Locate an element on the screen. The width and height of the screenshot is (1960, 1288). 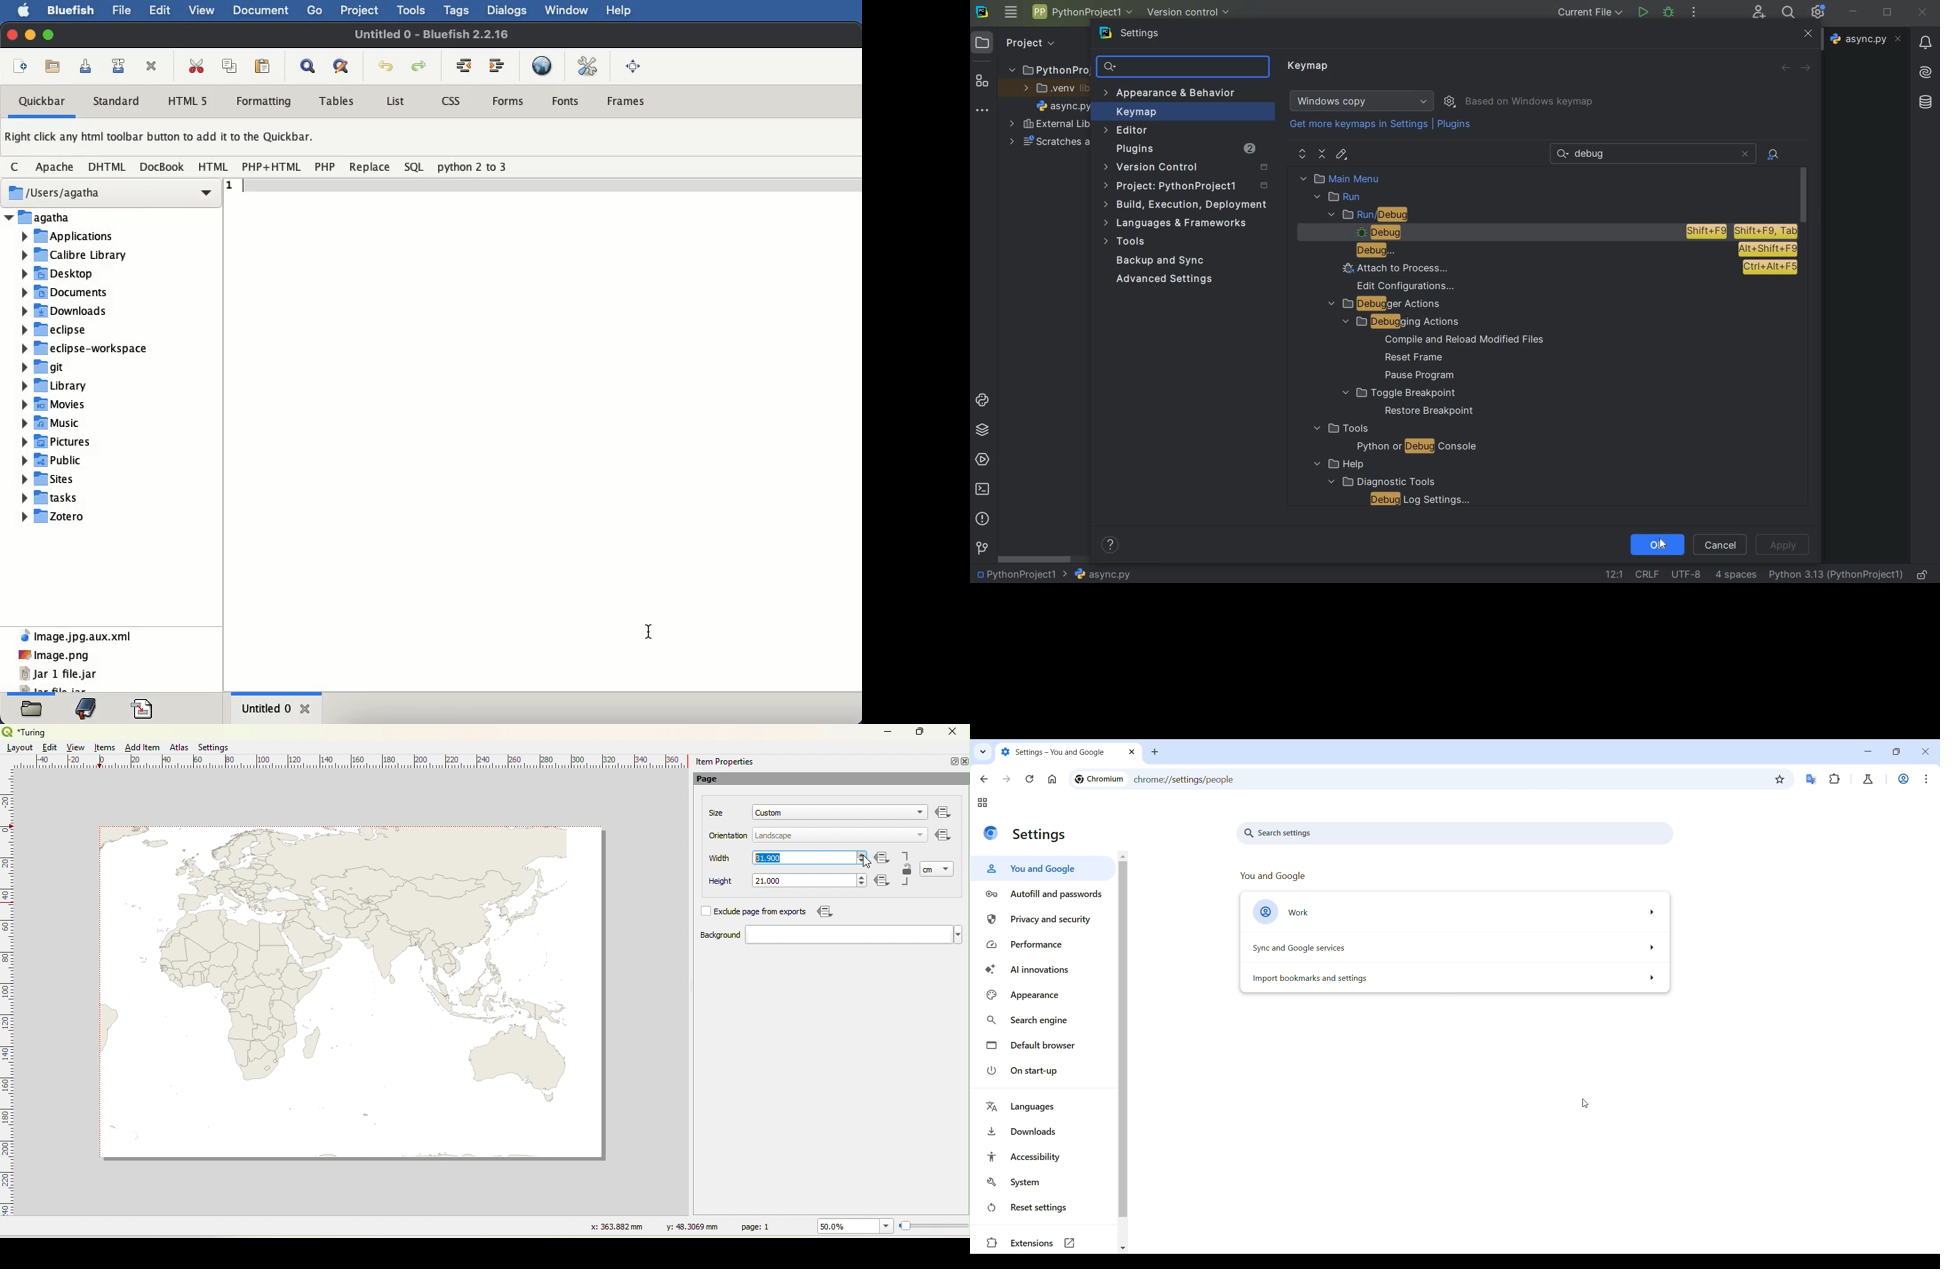
AI asistant is located at coordinates (1924, 69).